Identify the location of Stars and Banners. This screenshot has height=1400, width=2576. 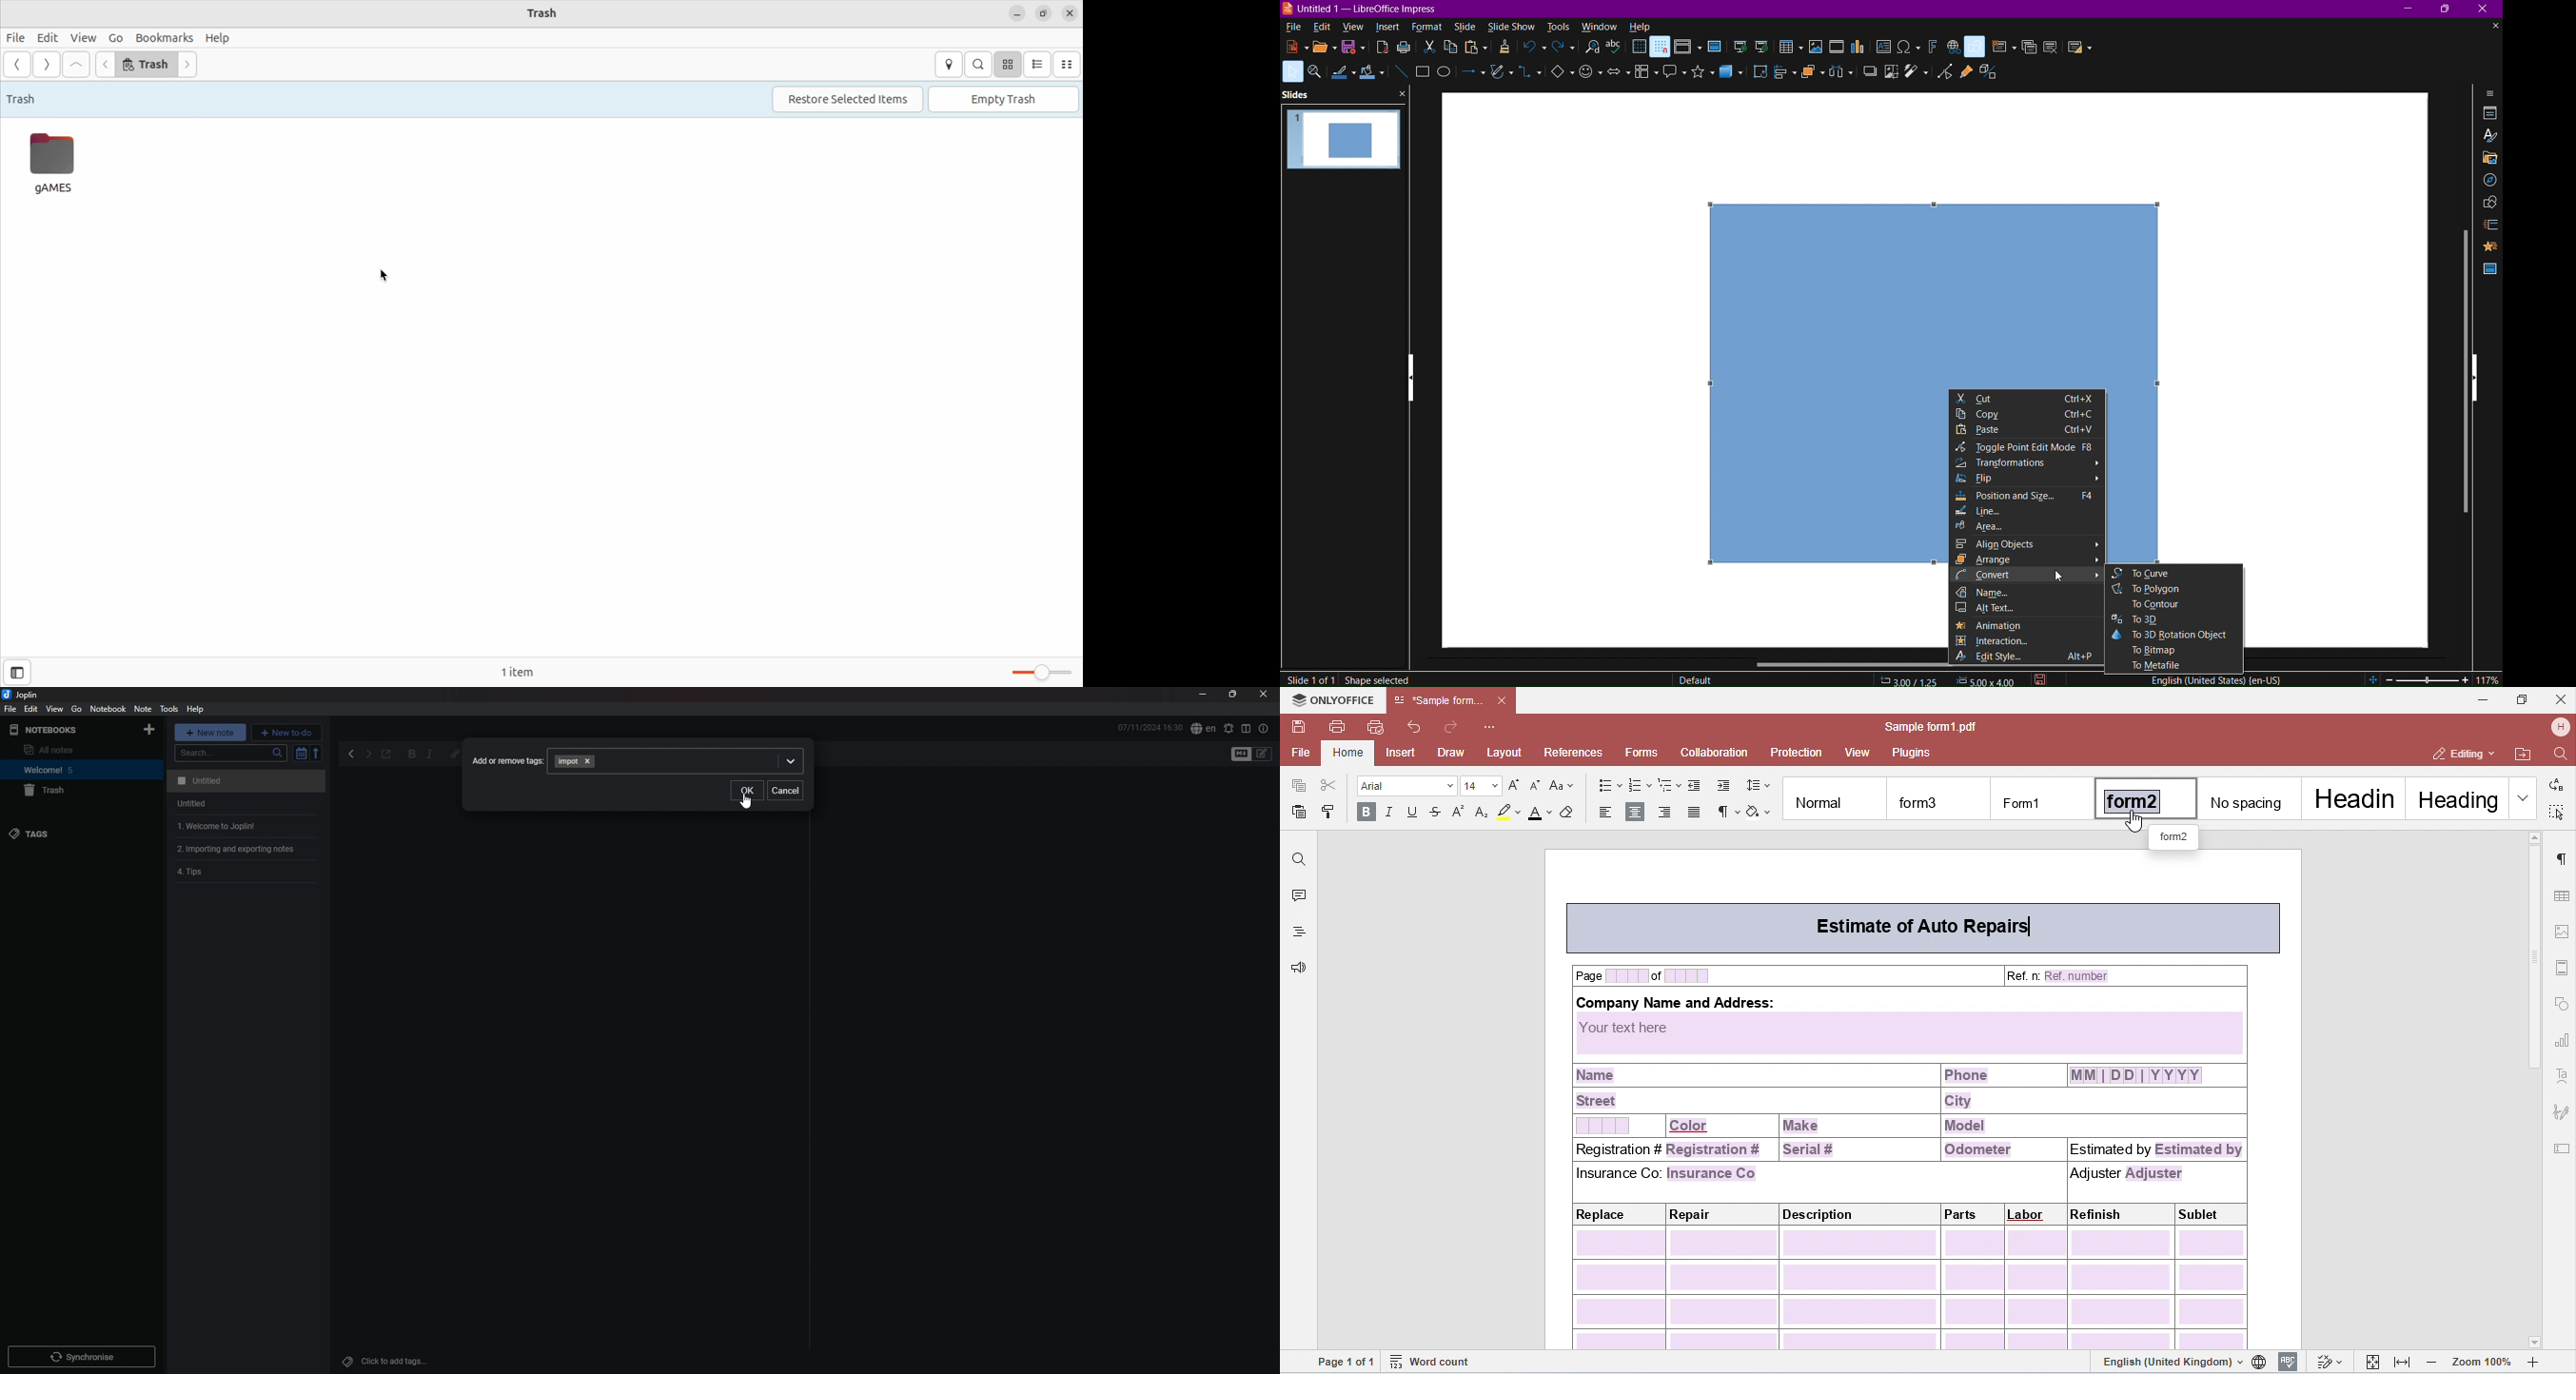
(1699, 76).